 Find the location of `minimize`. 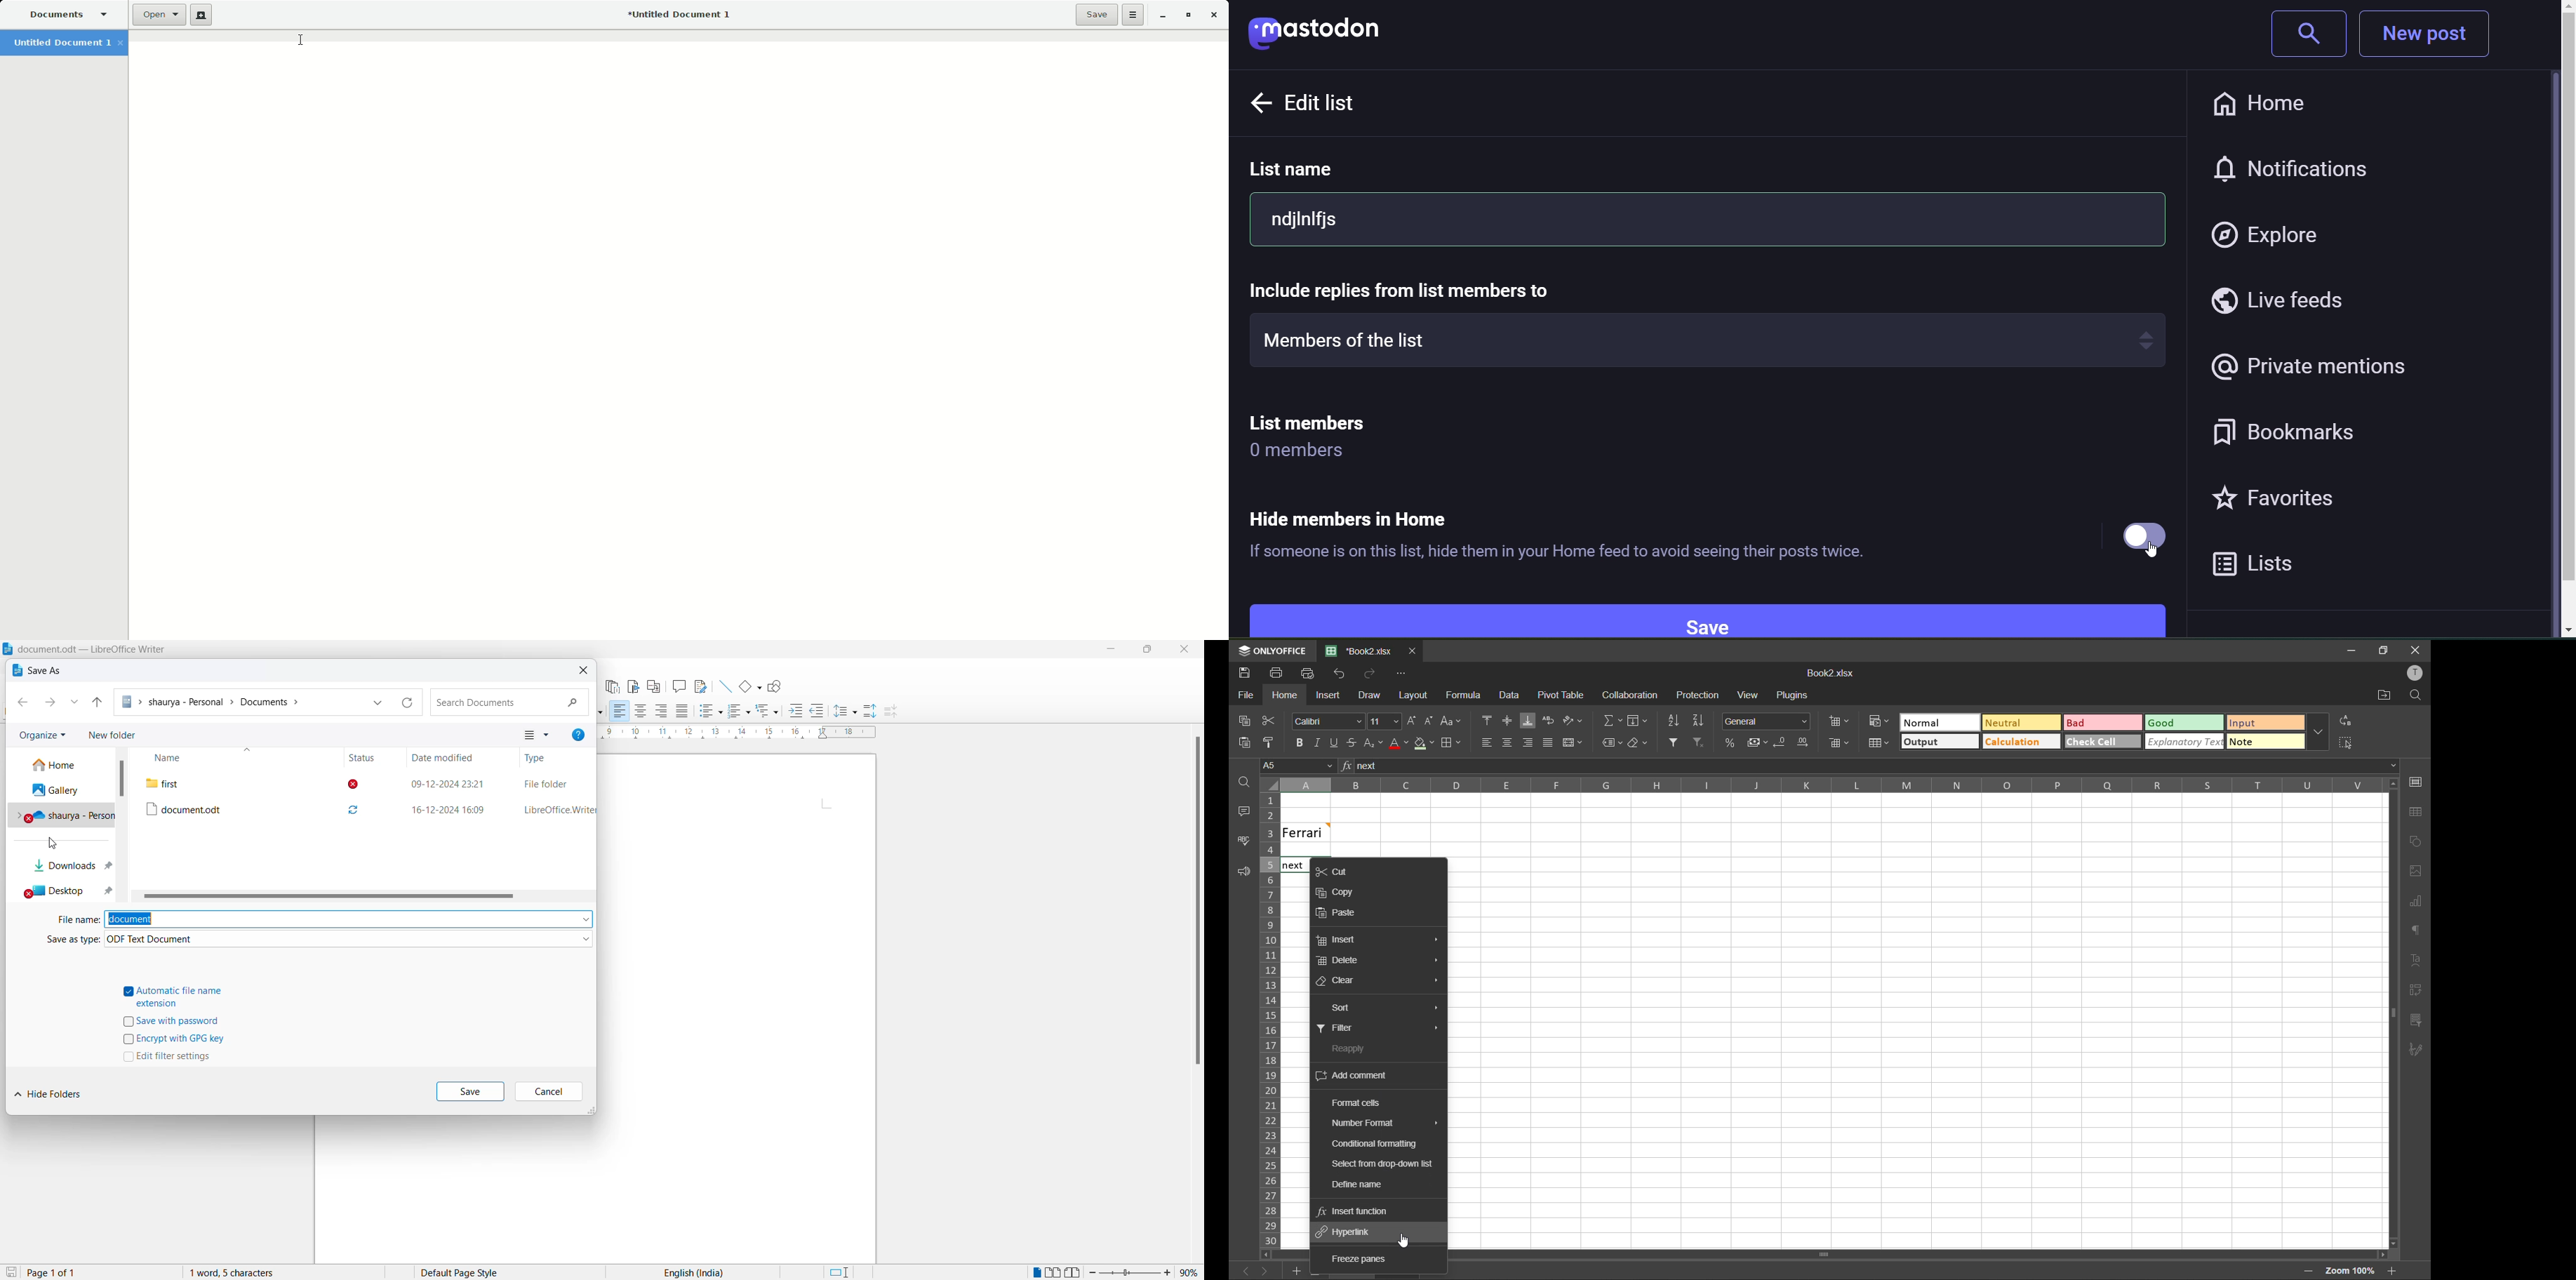

minimize is located at coordinates (2348, 650).